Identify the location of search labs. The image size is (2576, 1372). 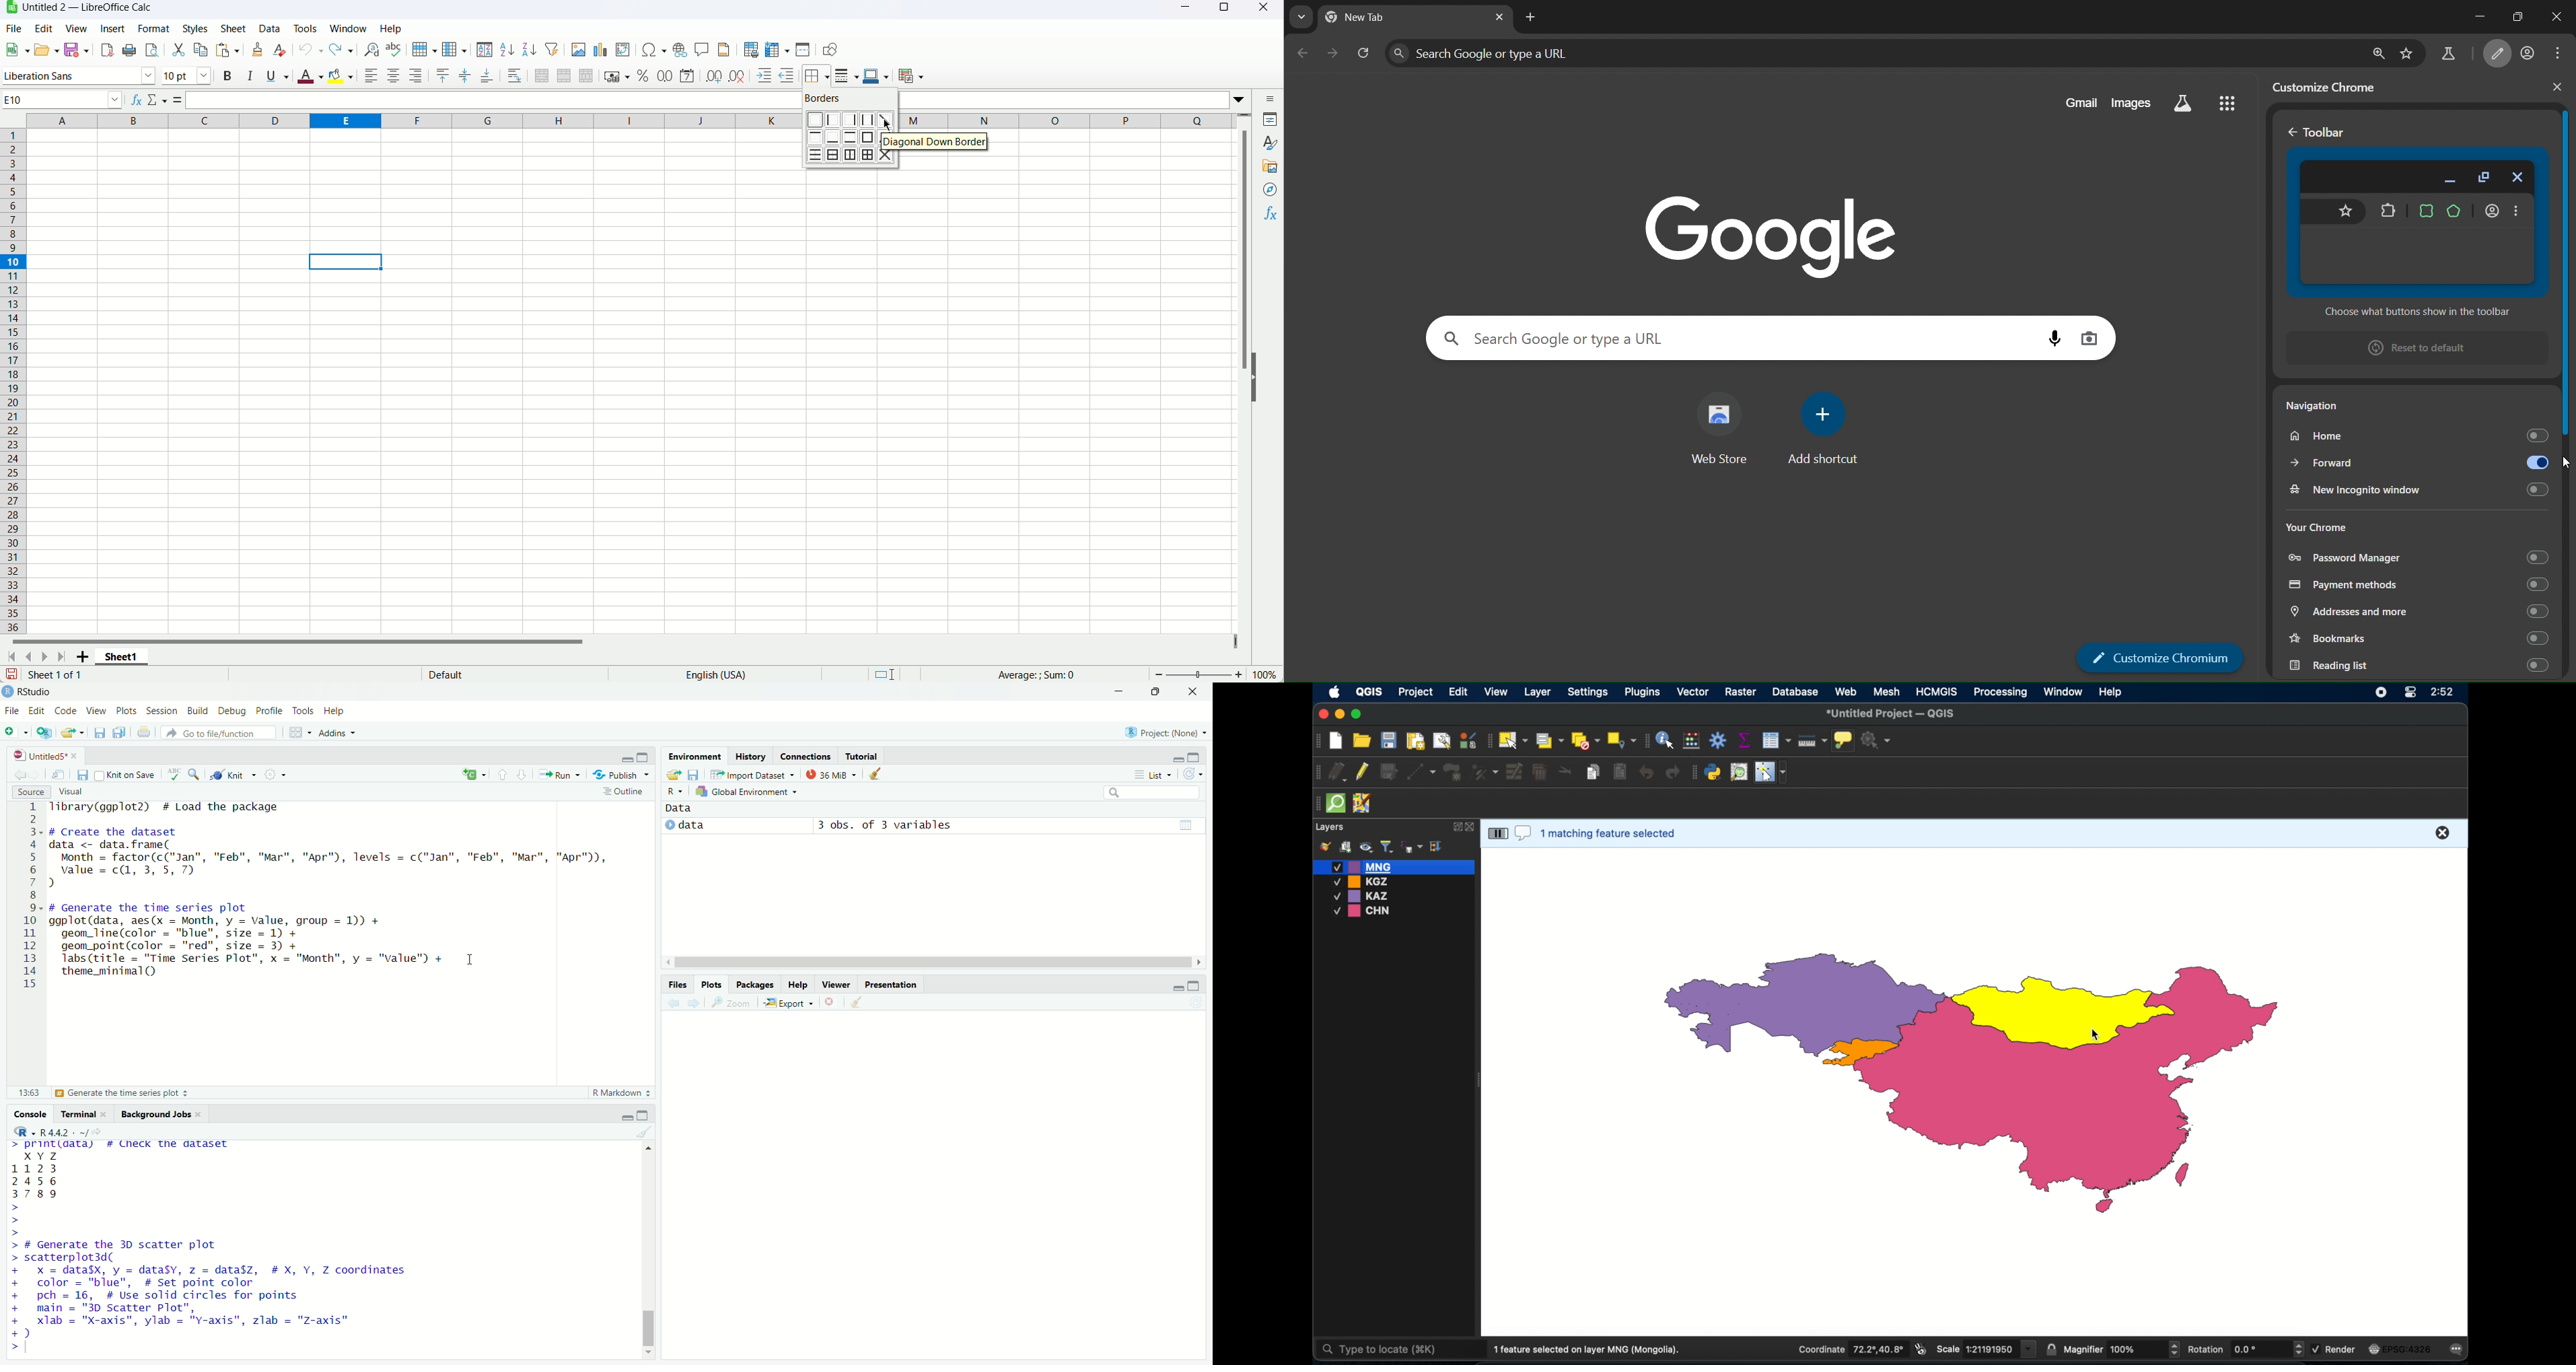
(2184, 104).